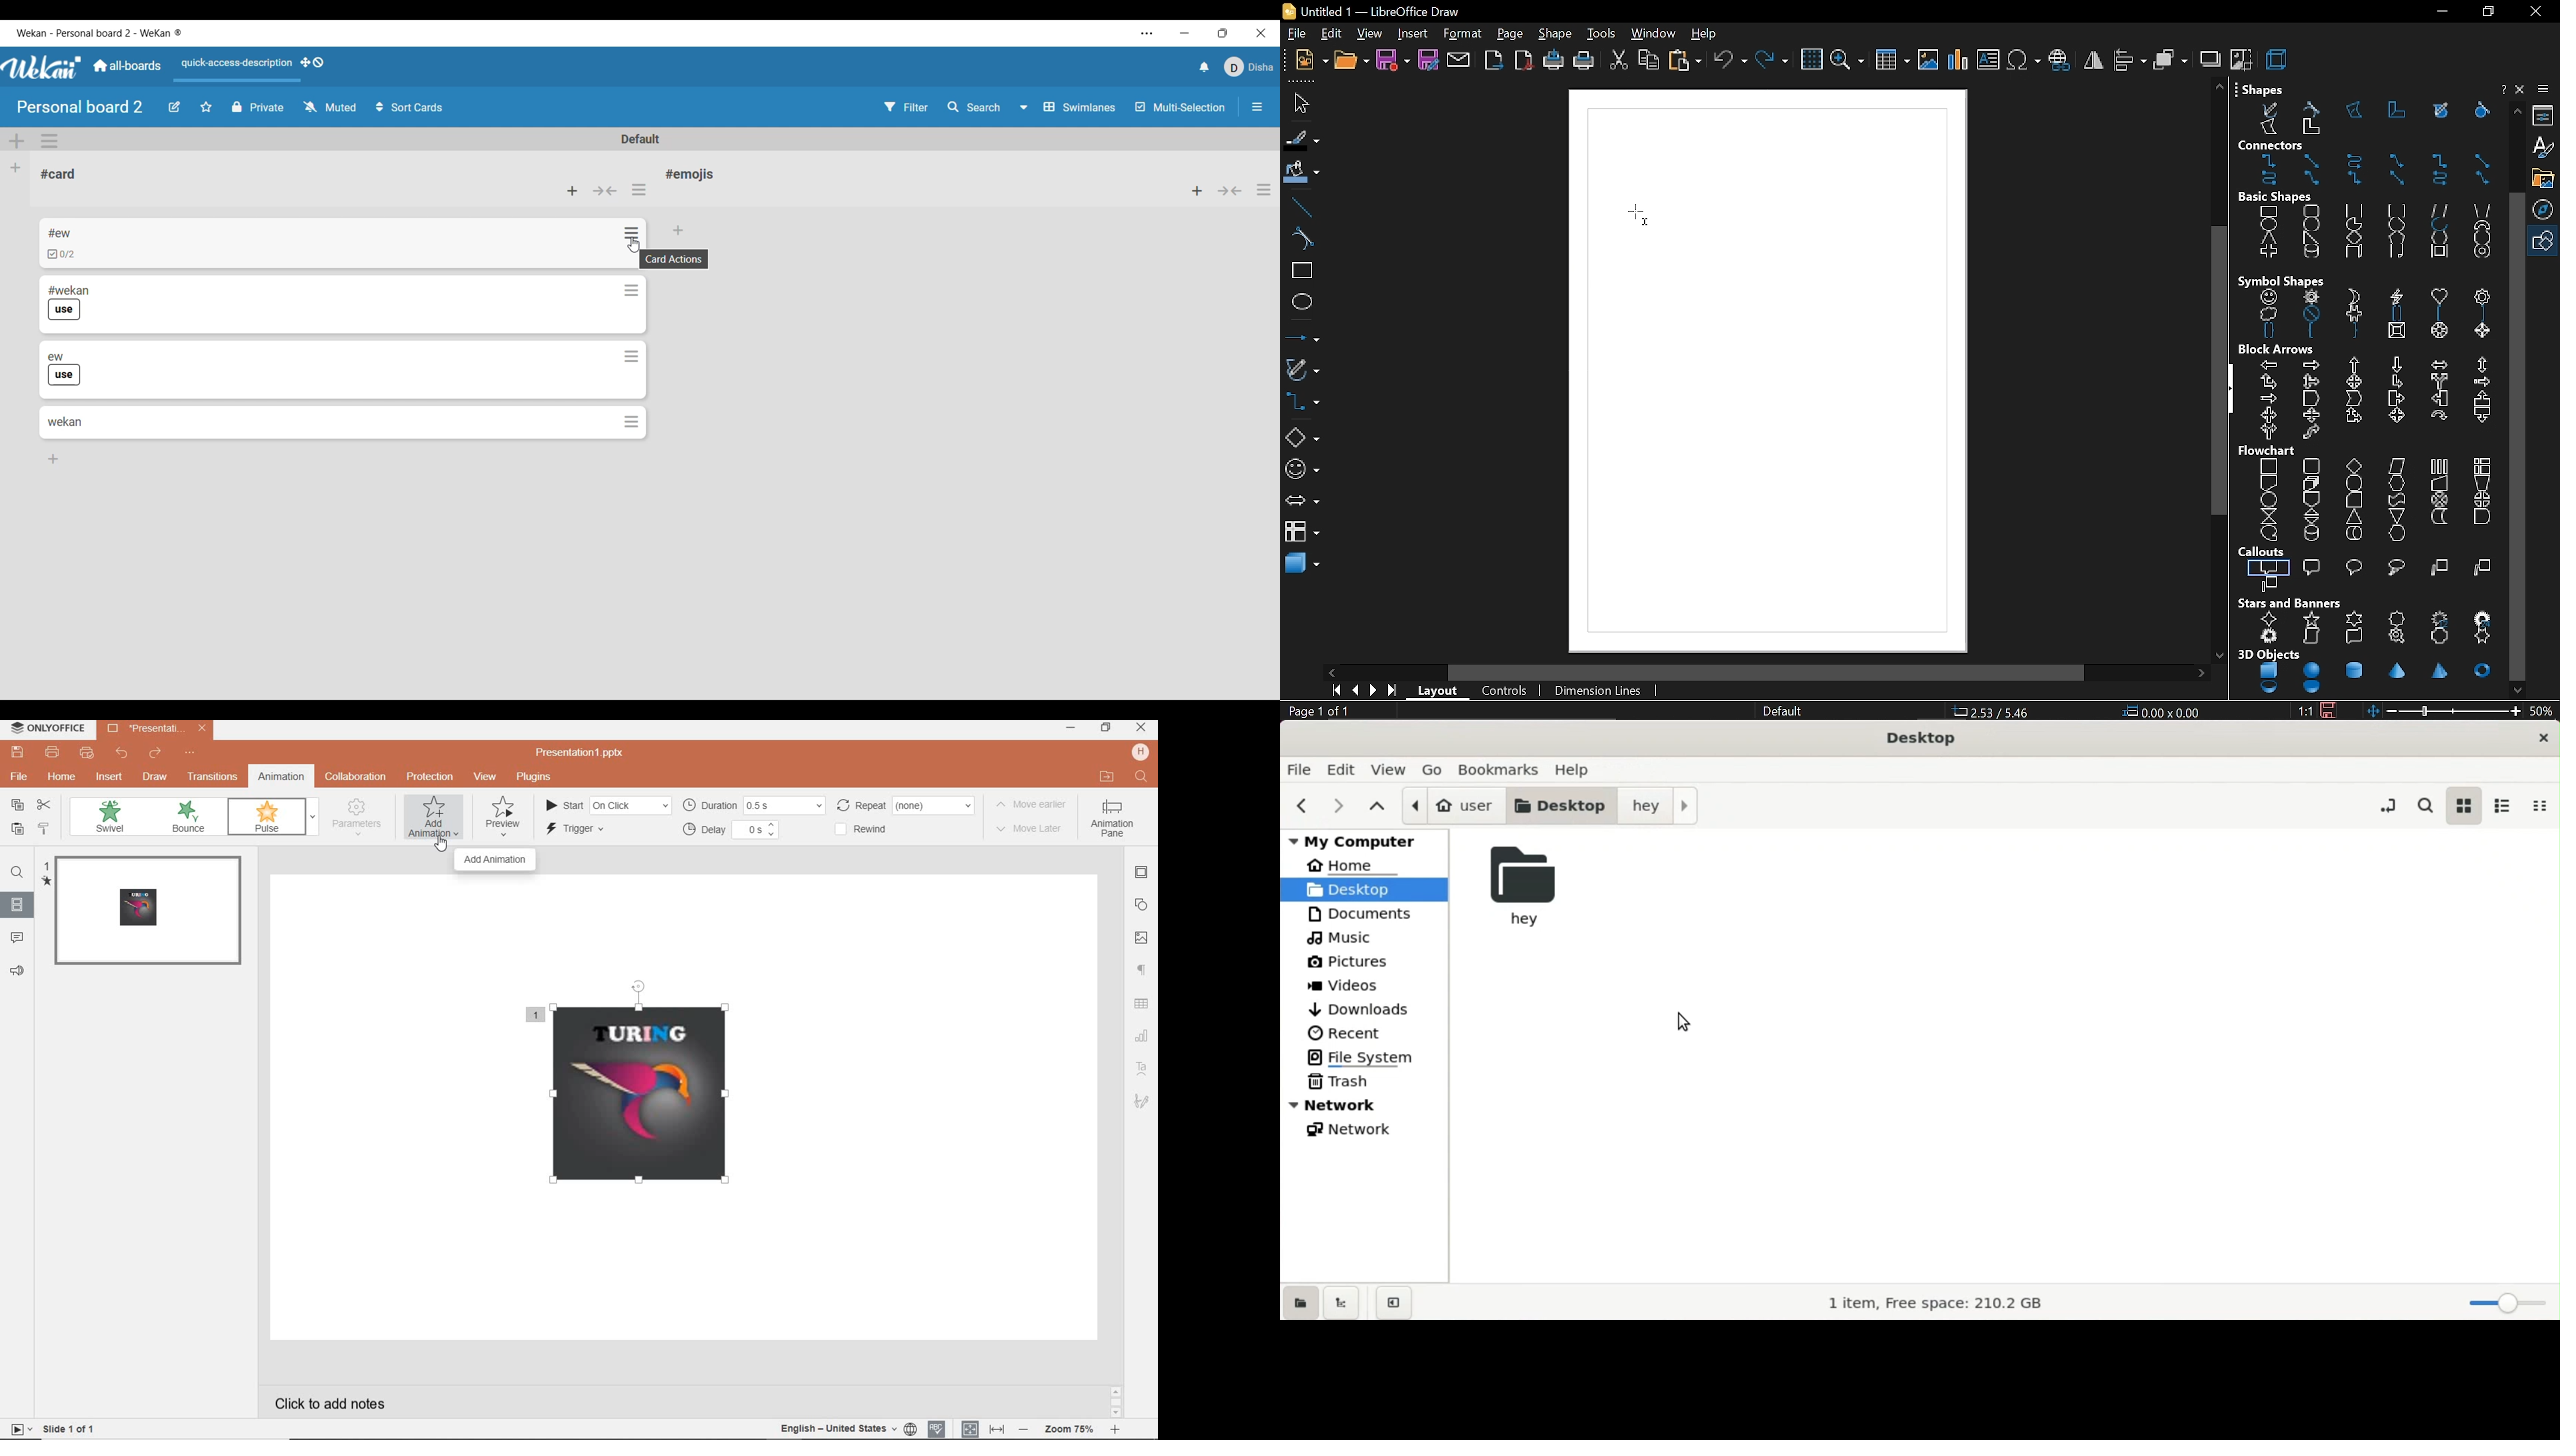  I want to click on insert chart, so click(1956, 60).